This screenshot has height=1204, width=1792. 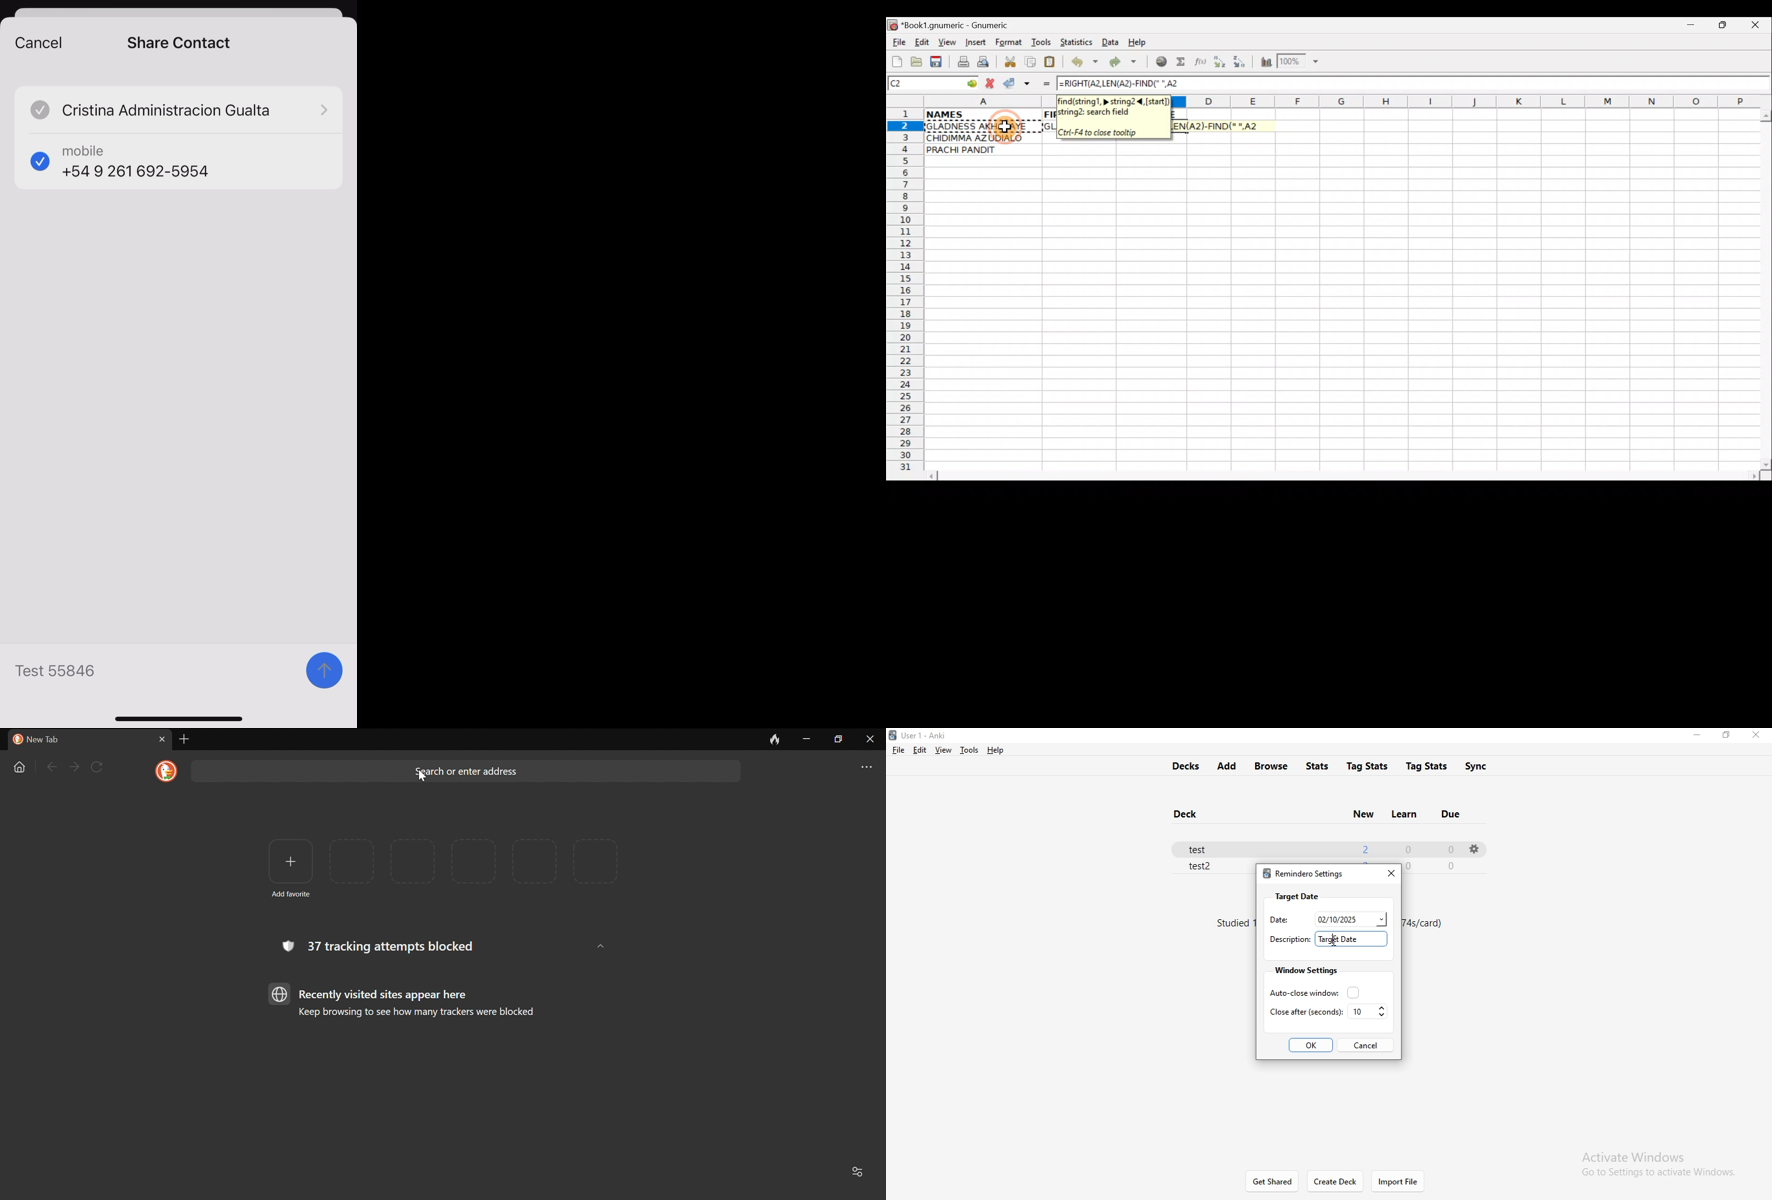 What do you see at coordinates (1353, 939) in the screenshot?
I see `target date` at bounding box center [1353, 939].